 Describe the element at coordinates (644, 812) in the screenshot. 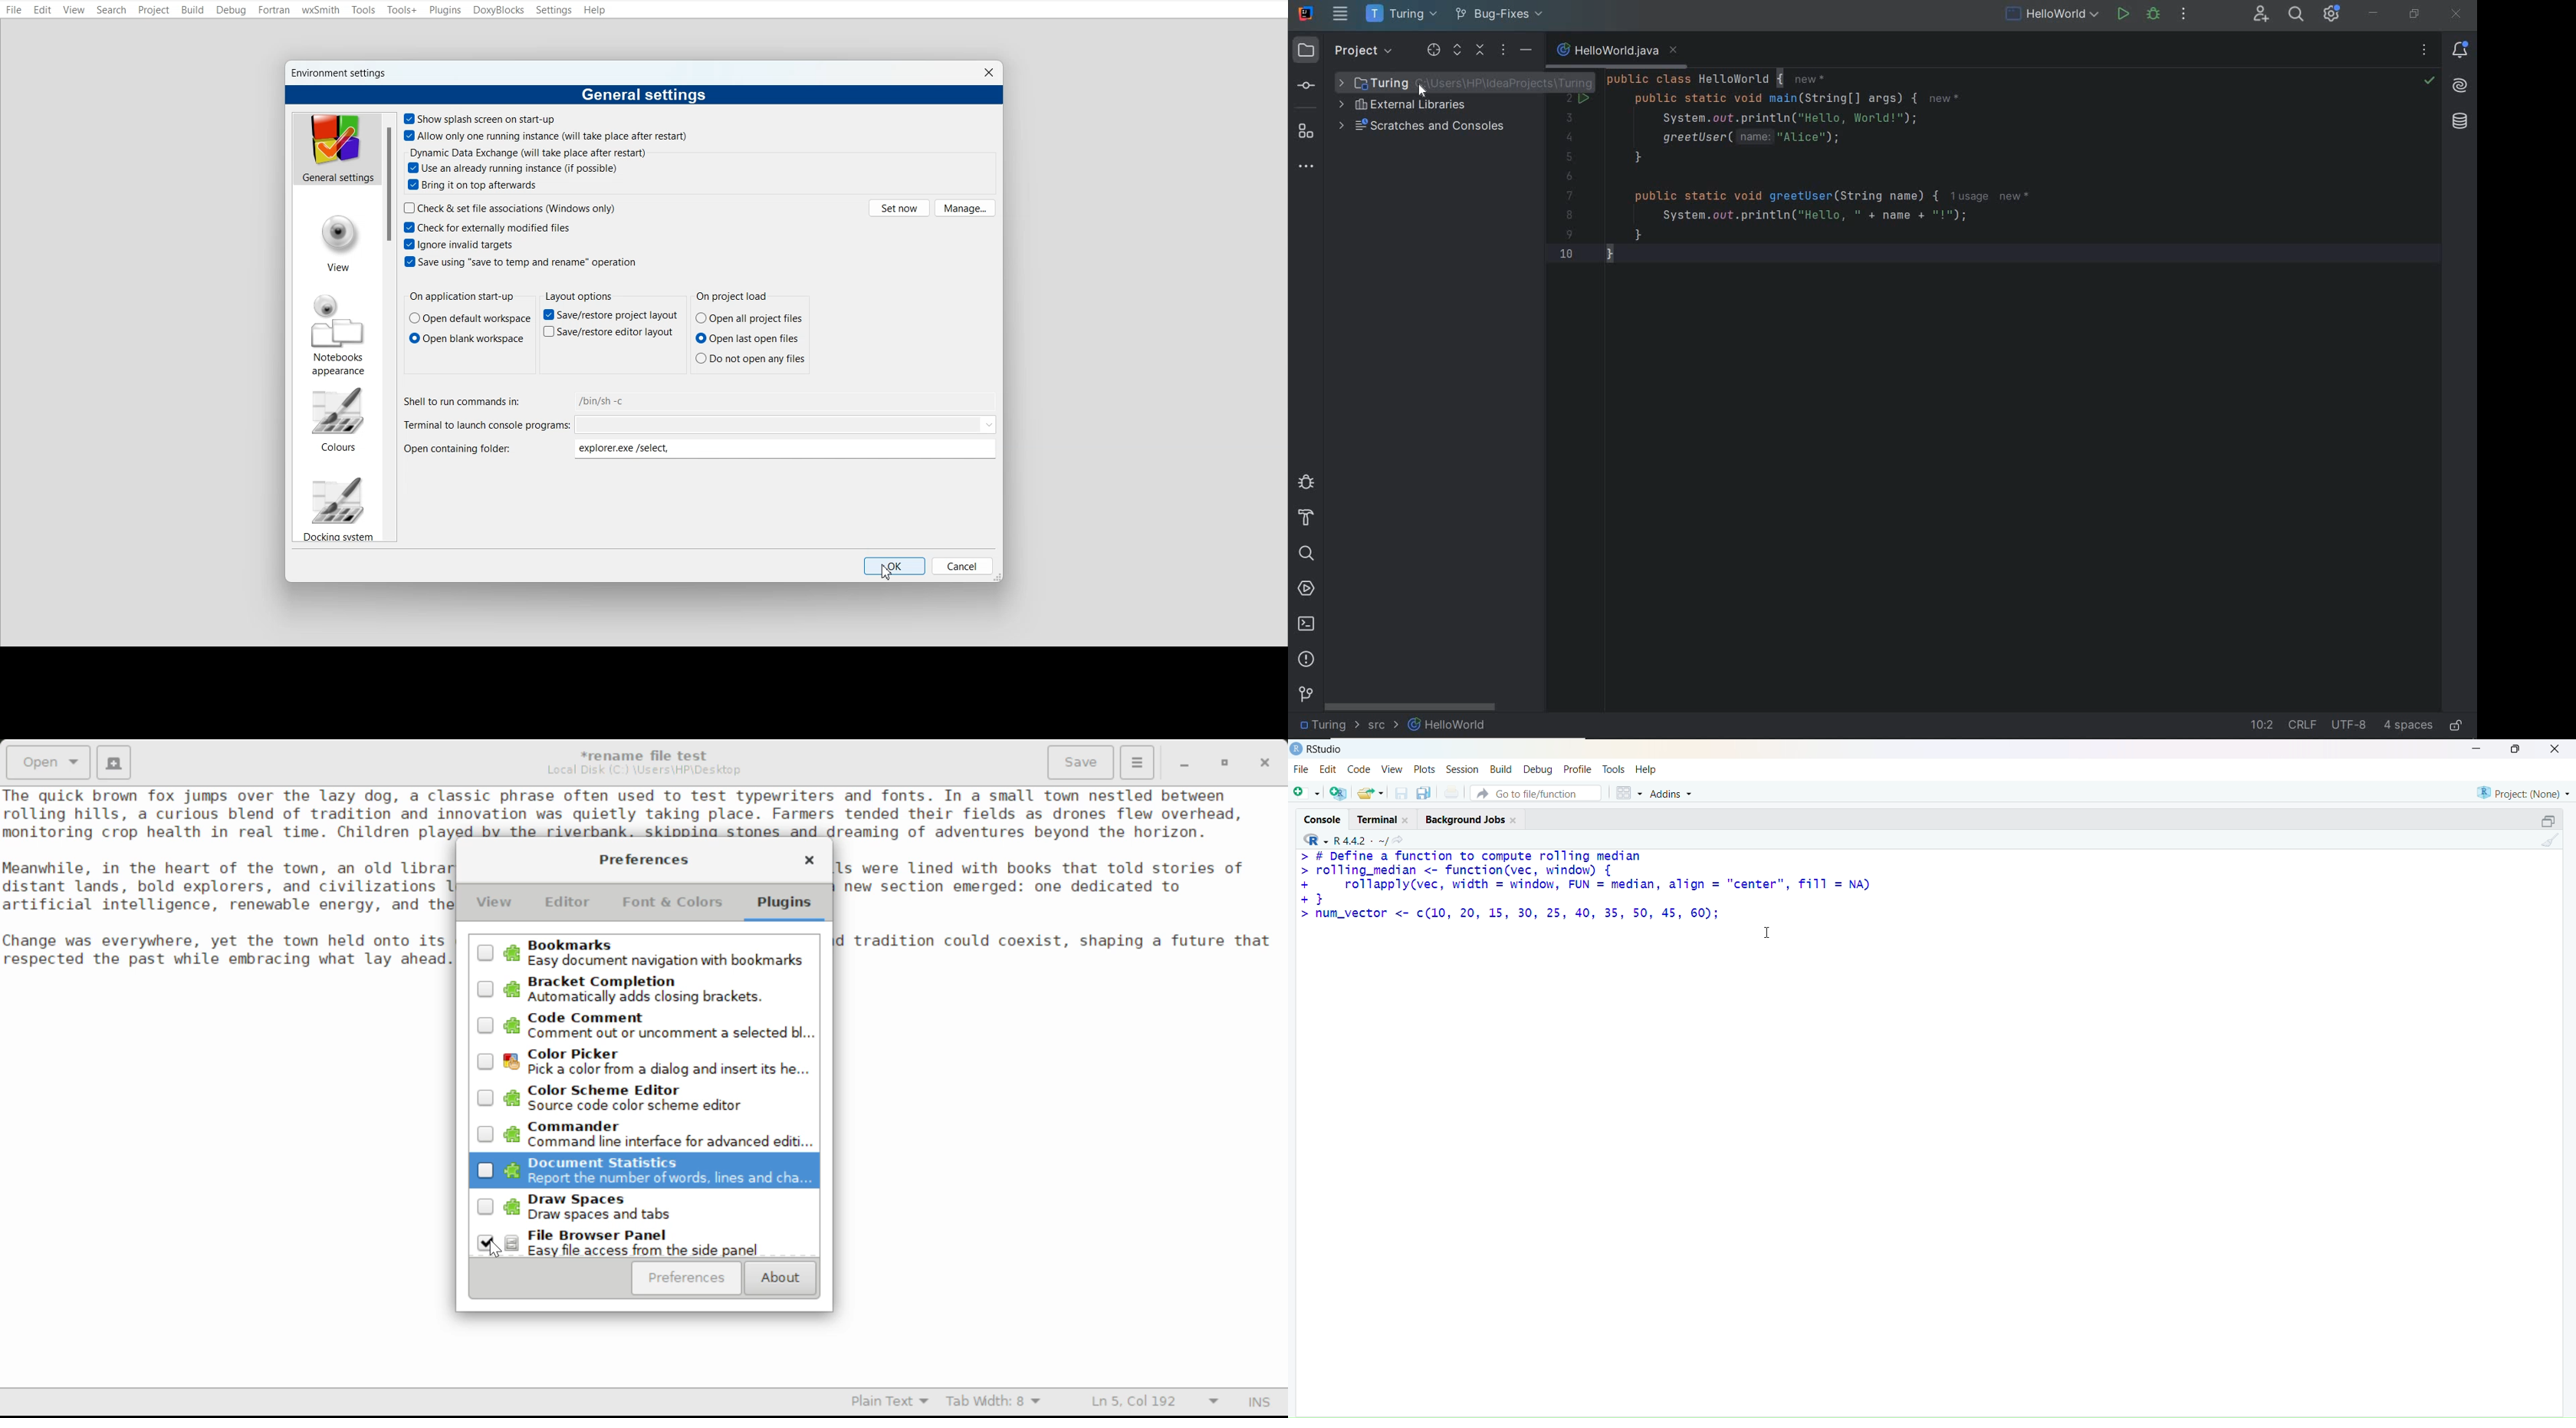

I see `Sample text about a charming town` at that location.